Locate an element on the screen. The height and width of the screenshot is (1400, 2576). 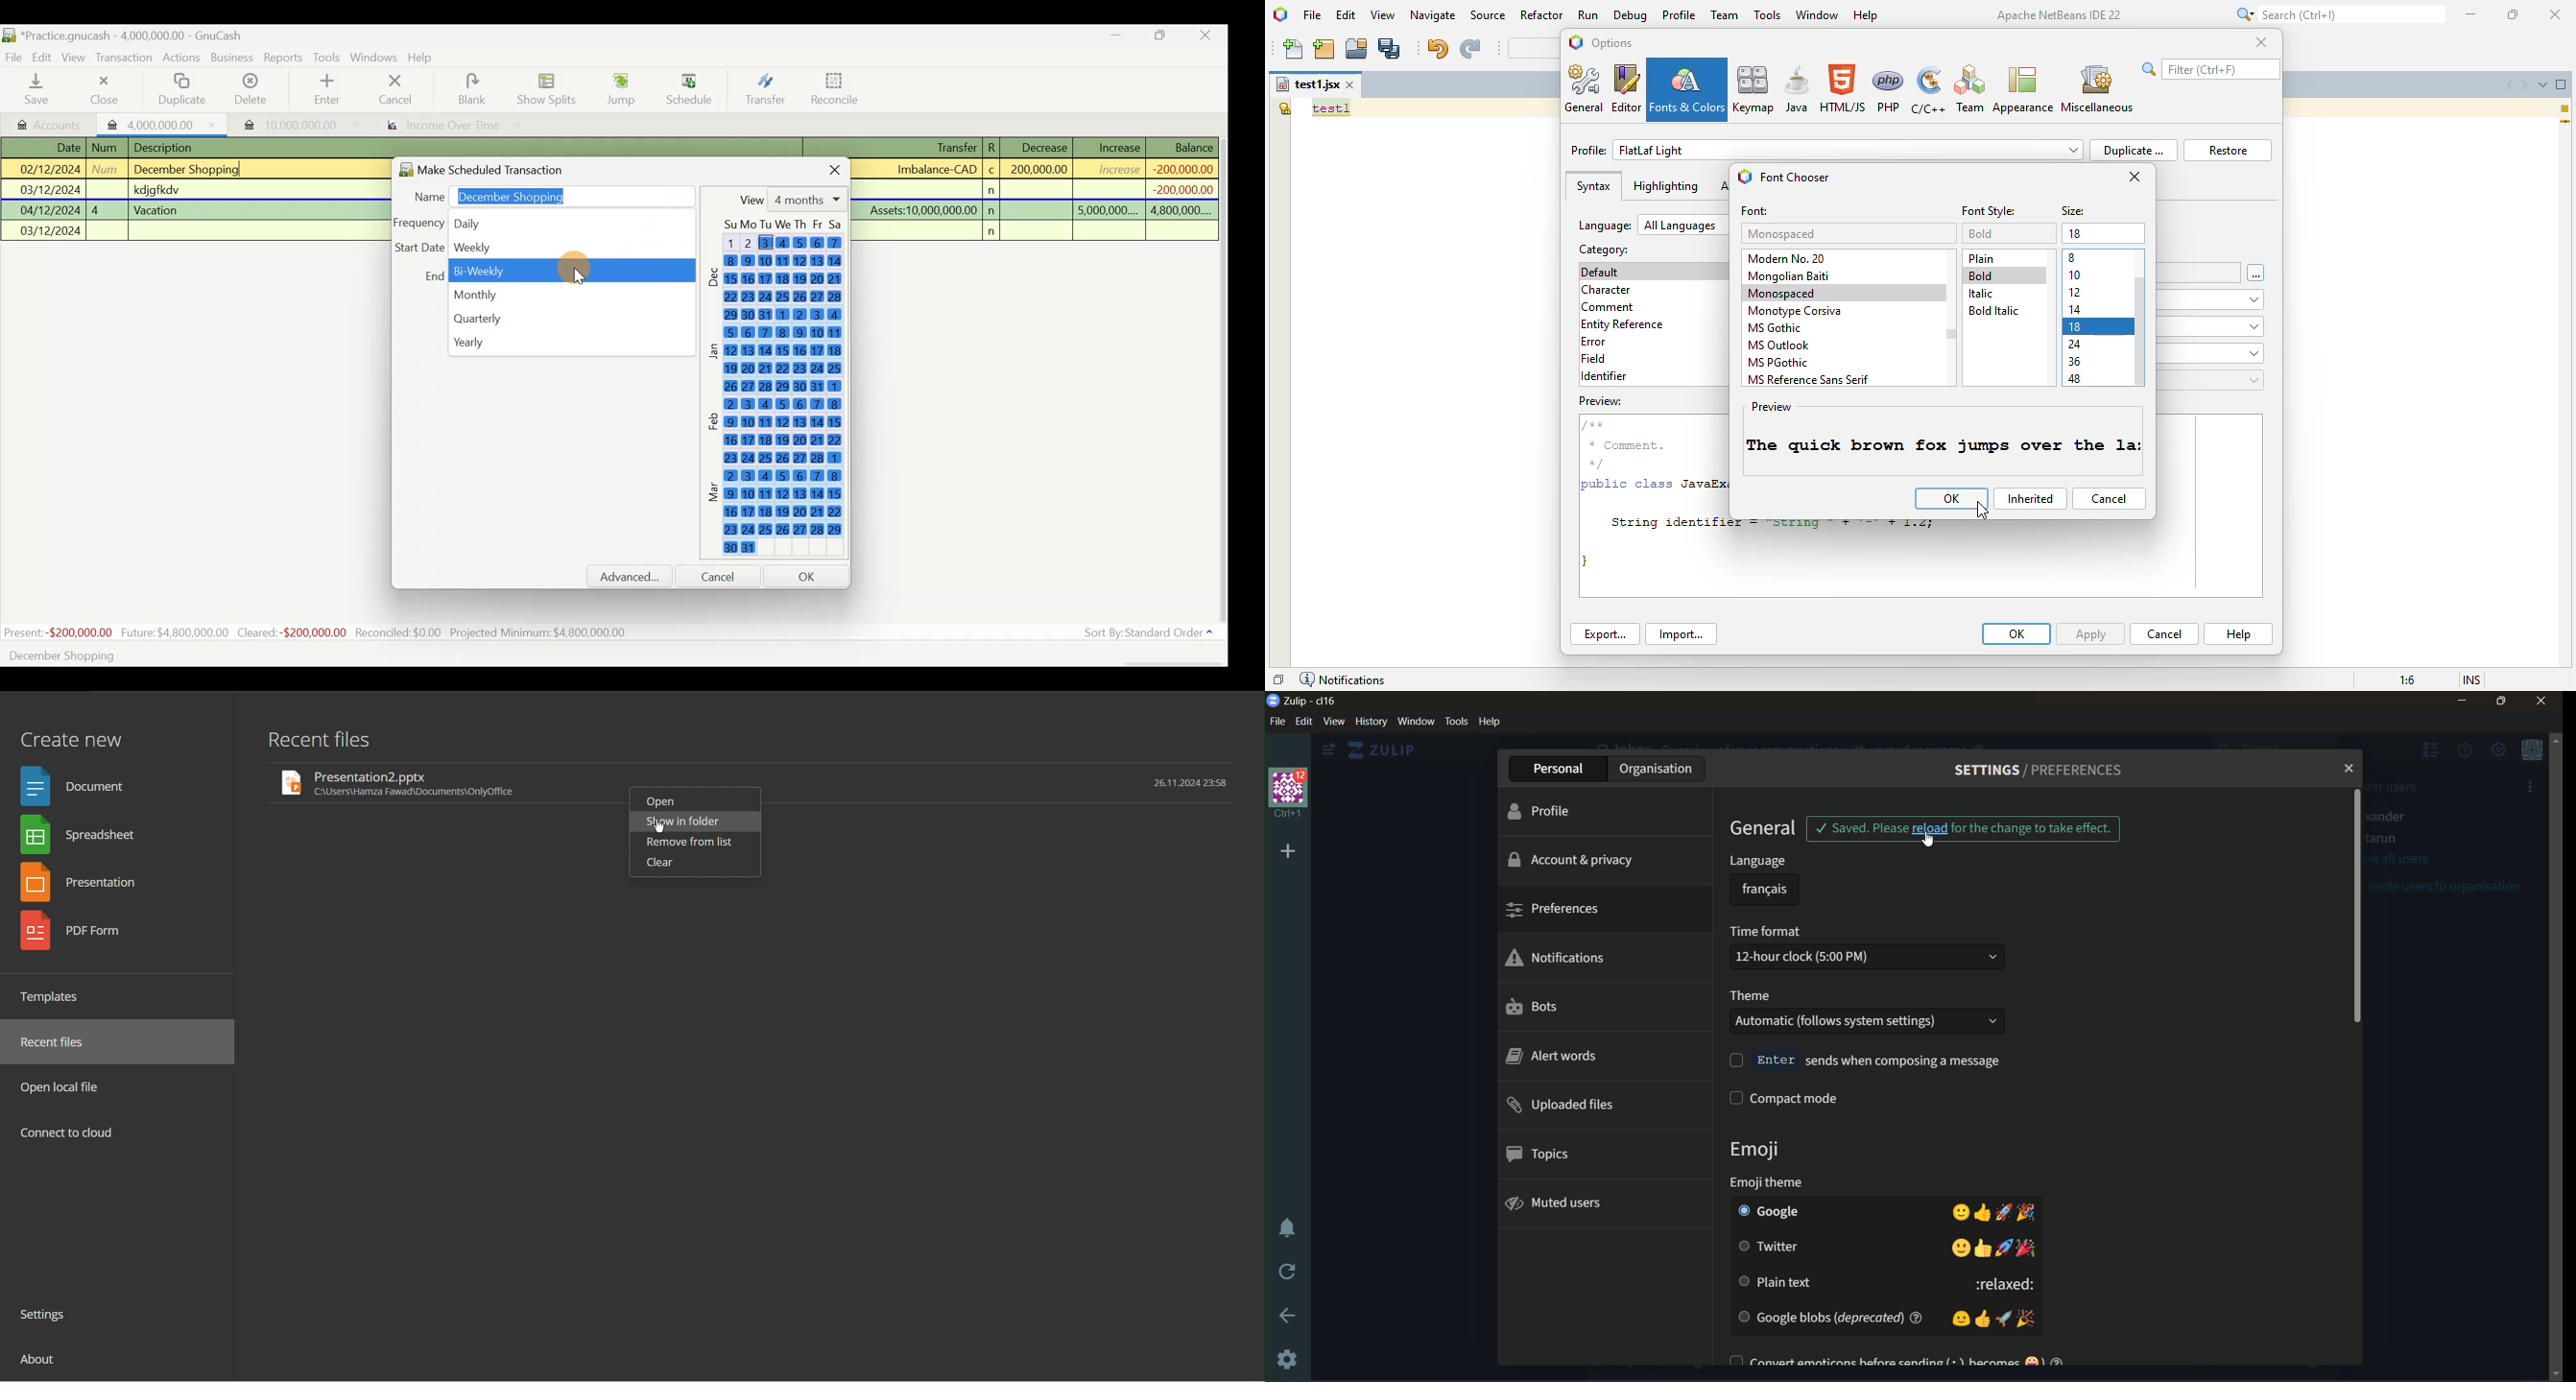
Show in folder is located at coordinates (683, 822).